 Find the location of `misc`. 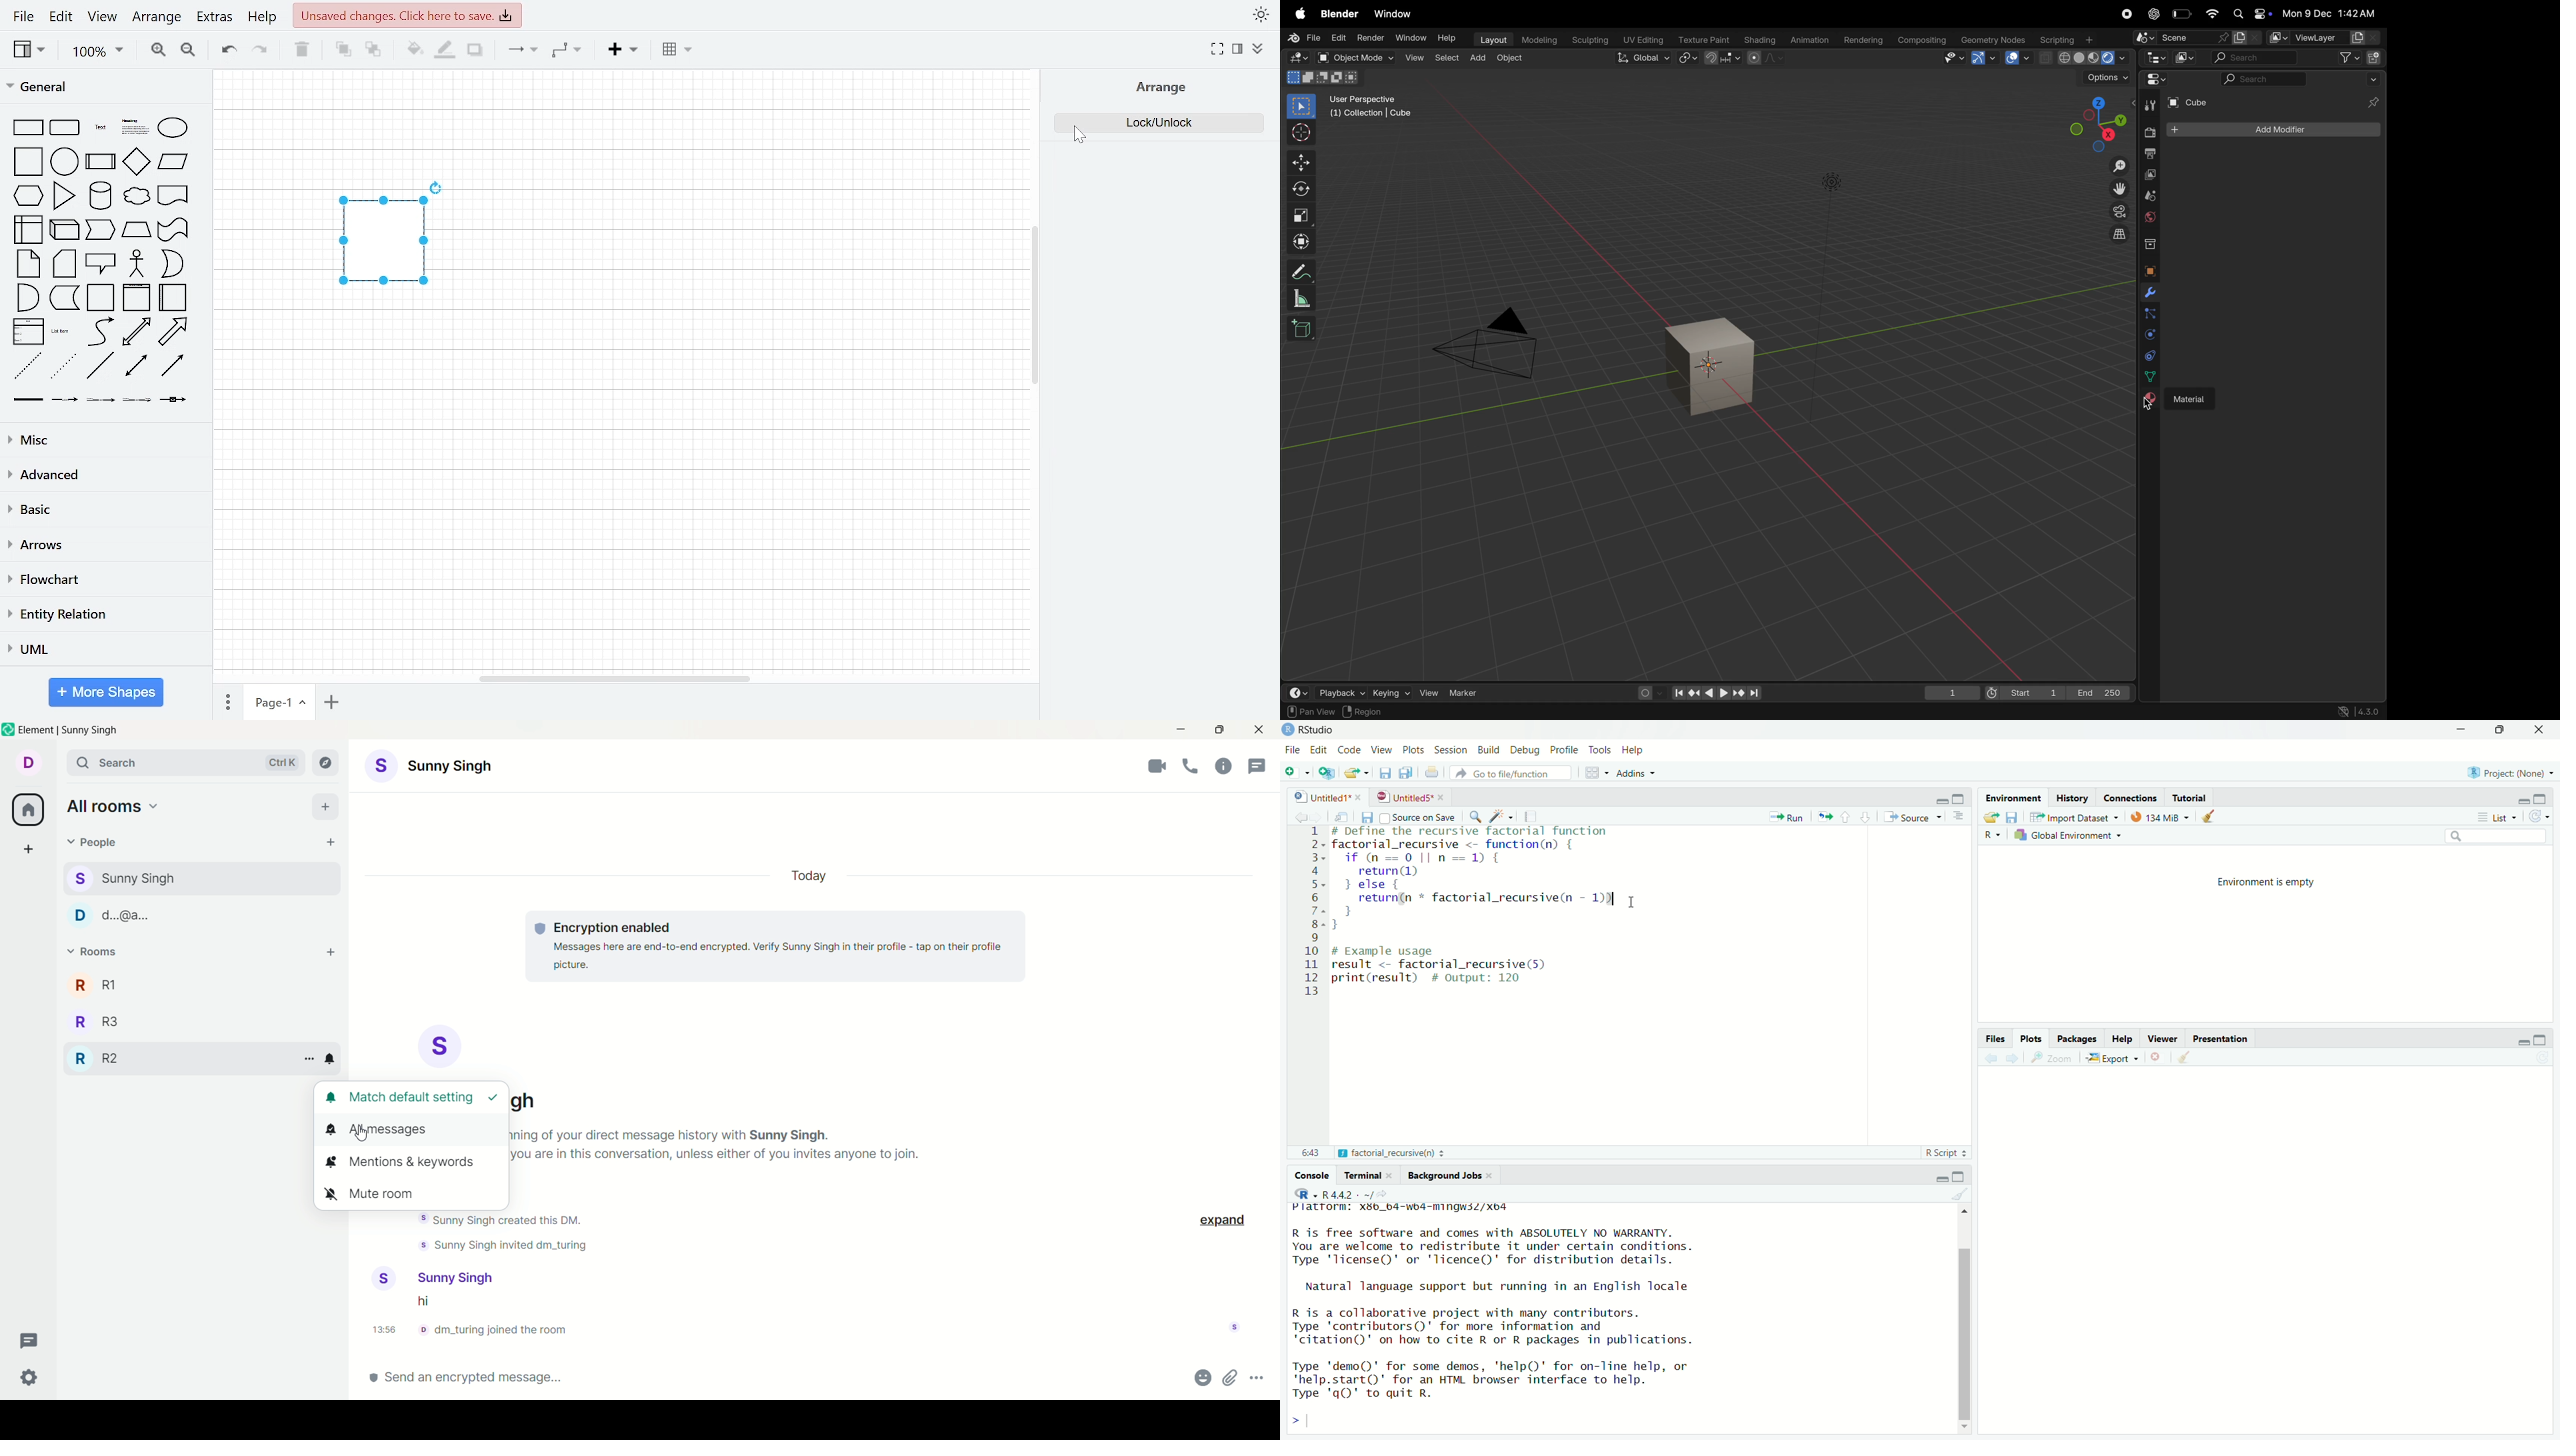

misc is located at coordinates (103, 437).